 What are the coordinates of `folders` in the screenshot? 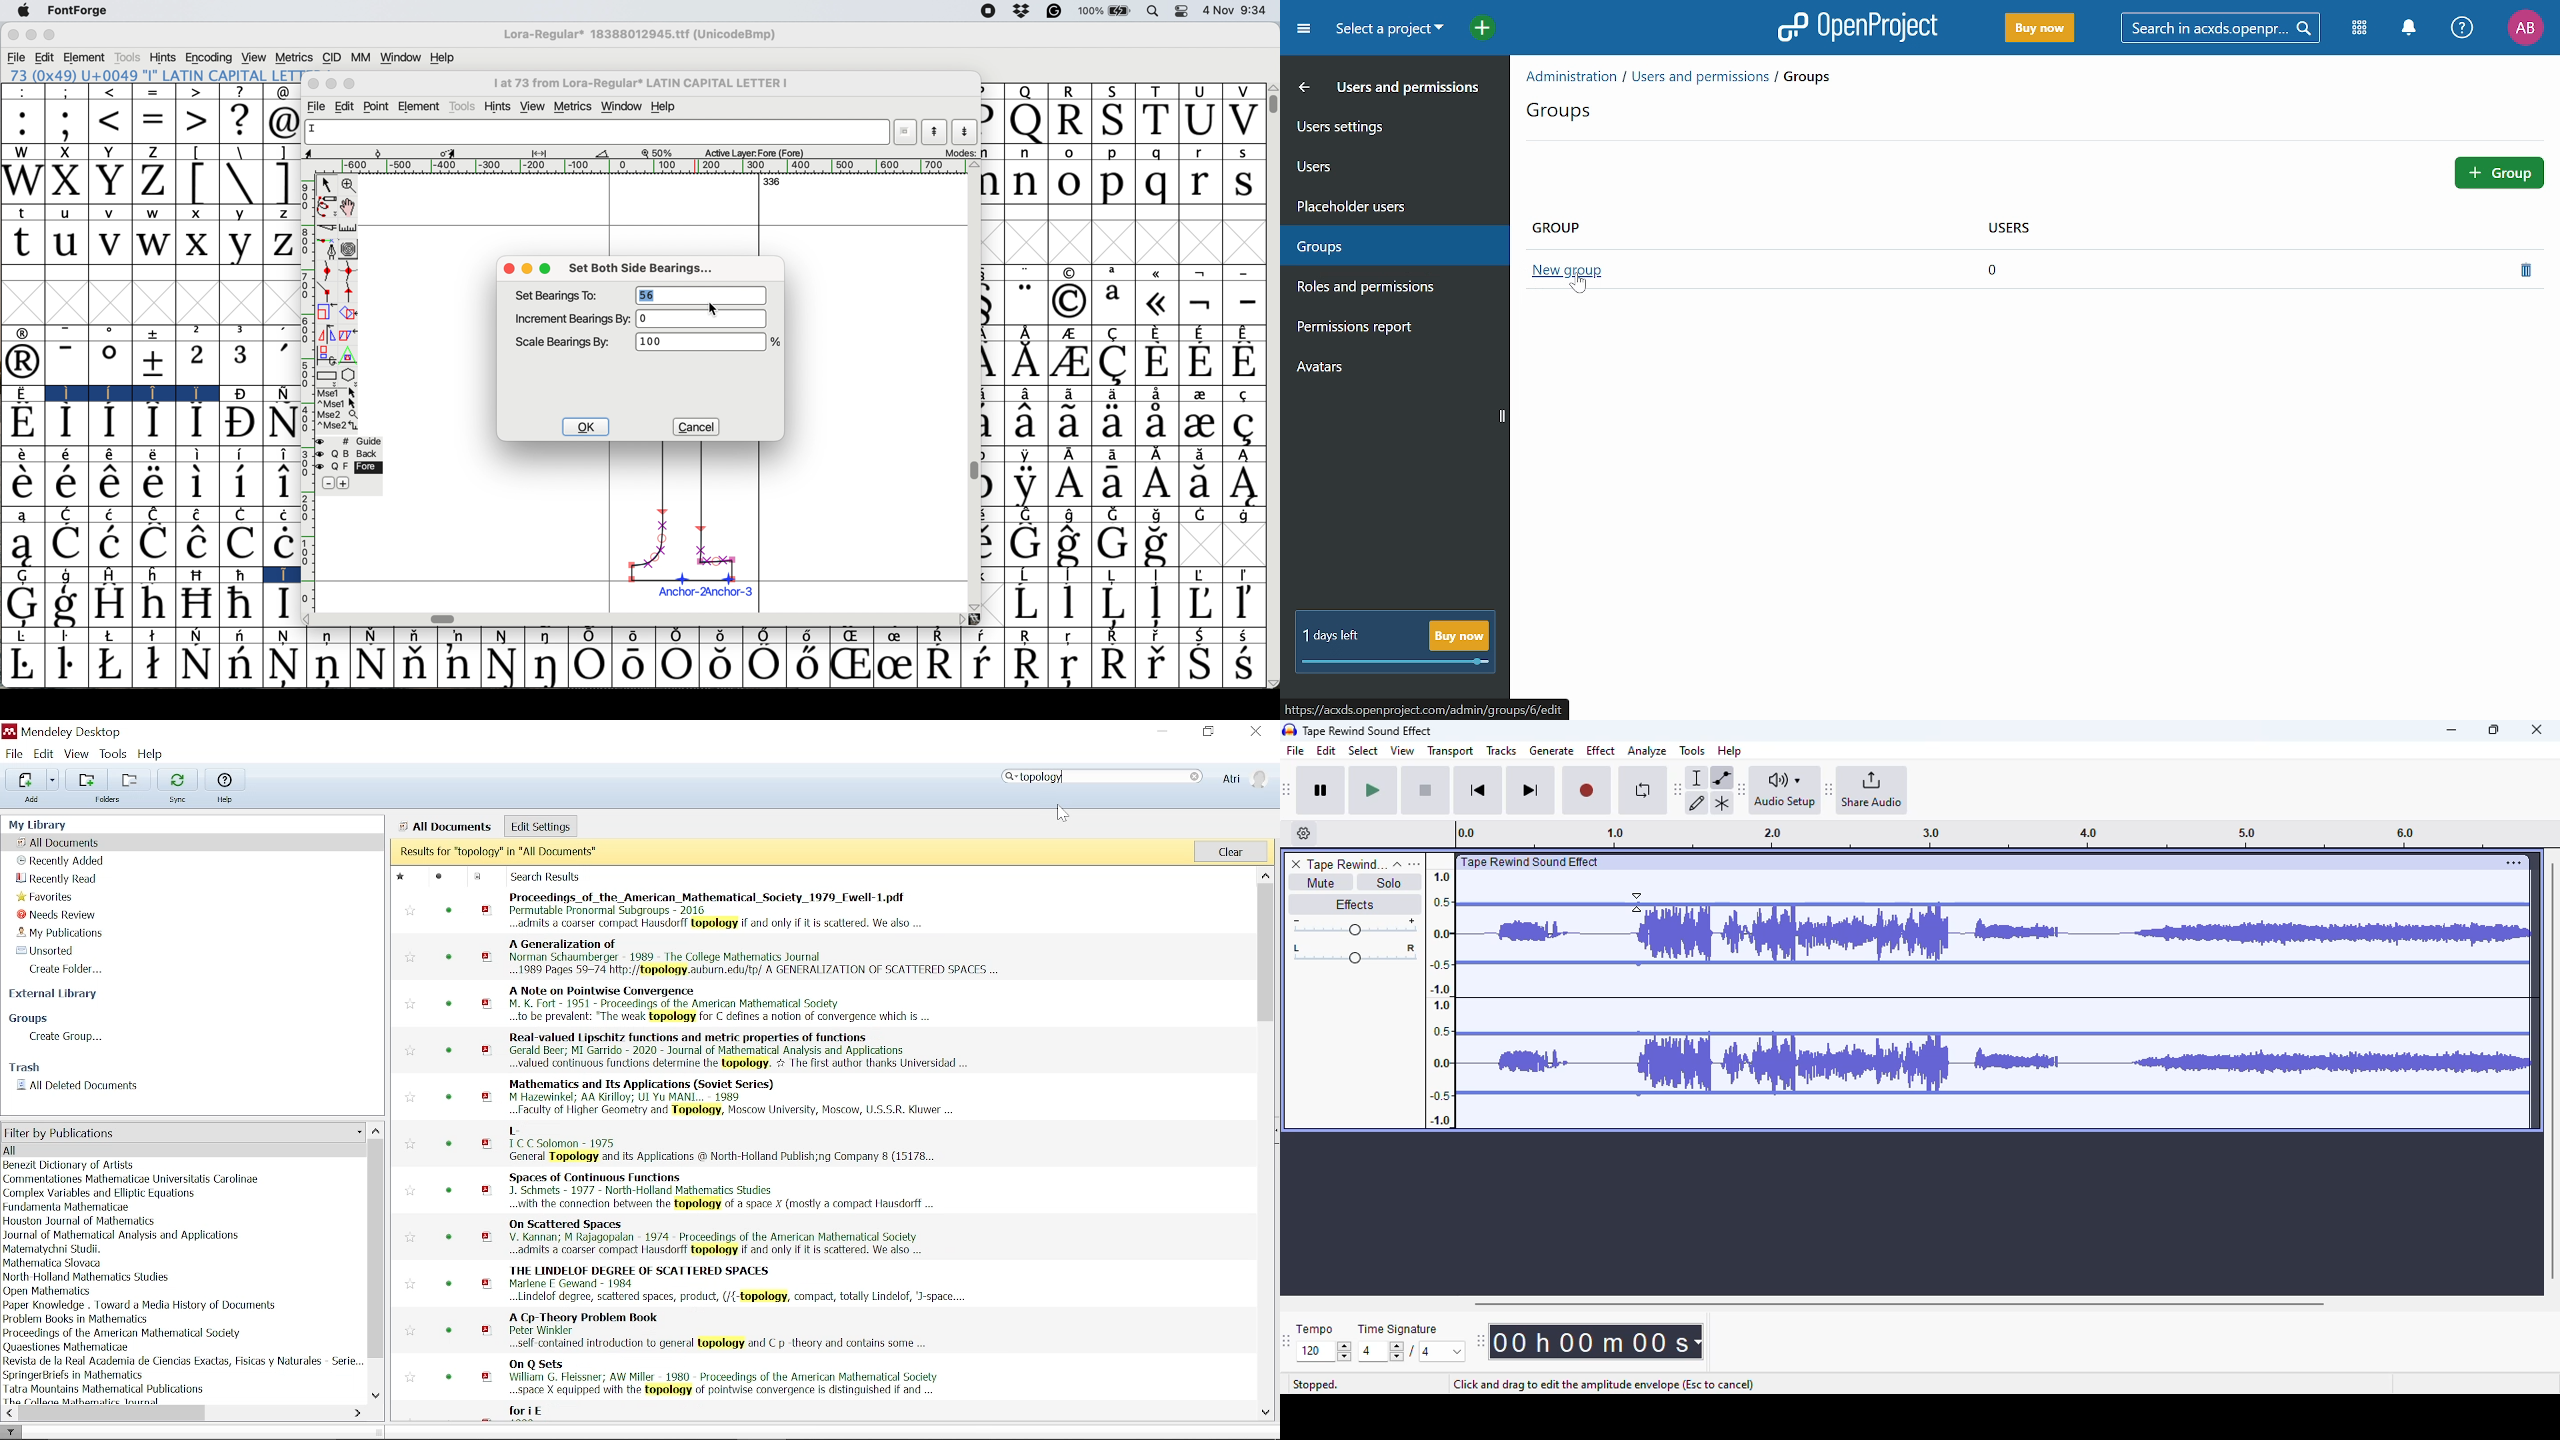 It's located at (113, 802).